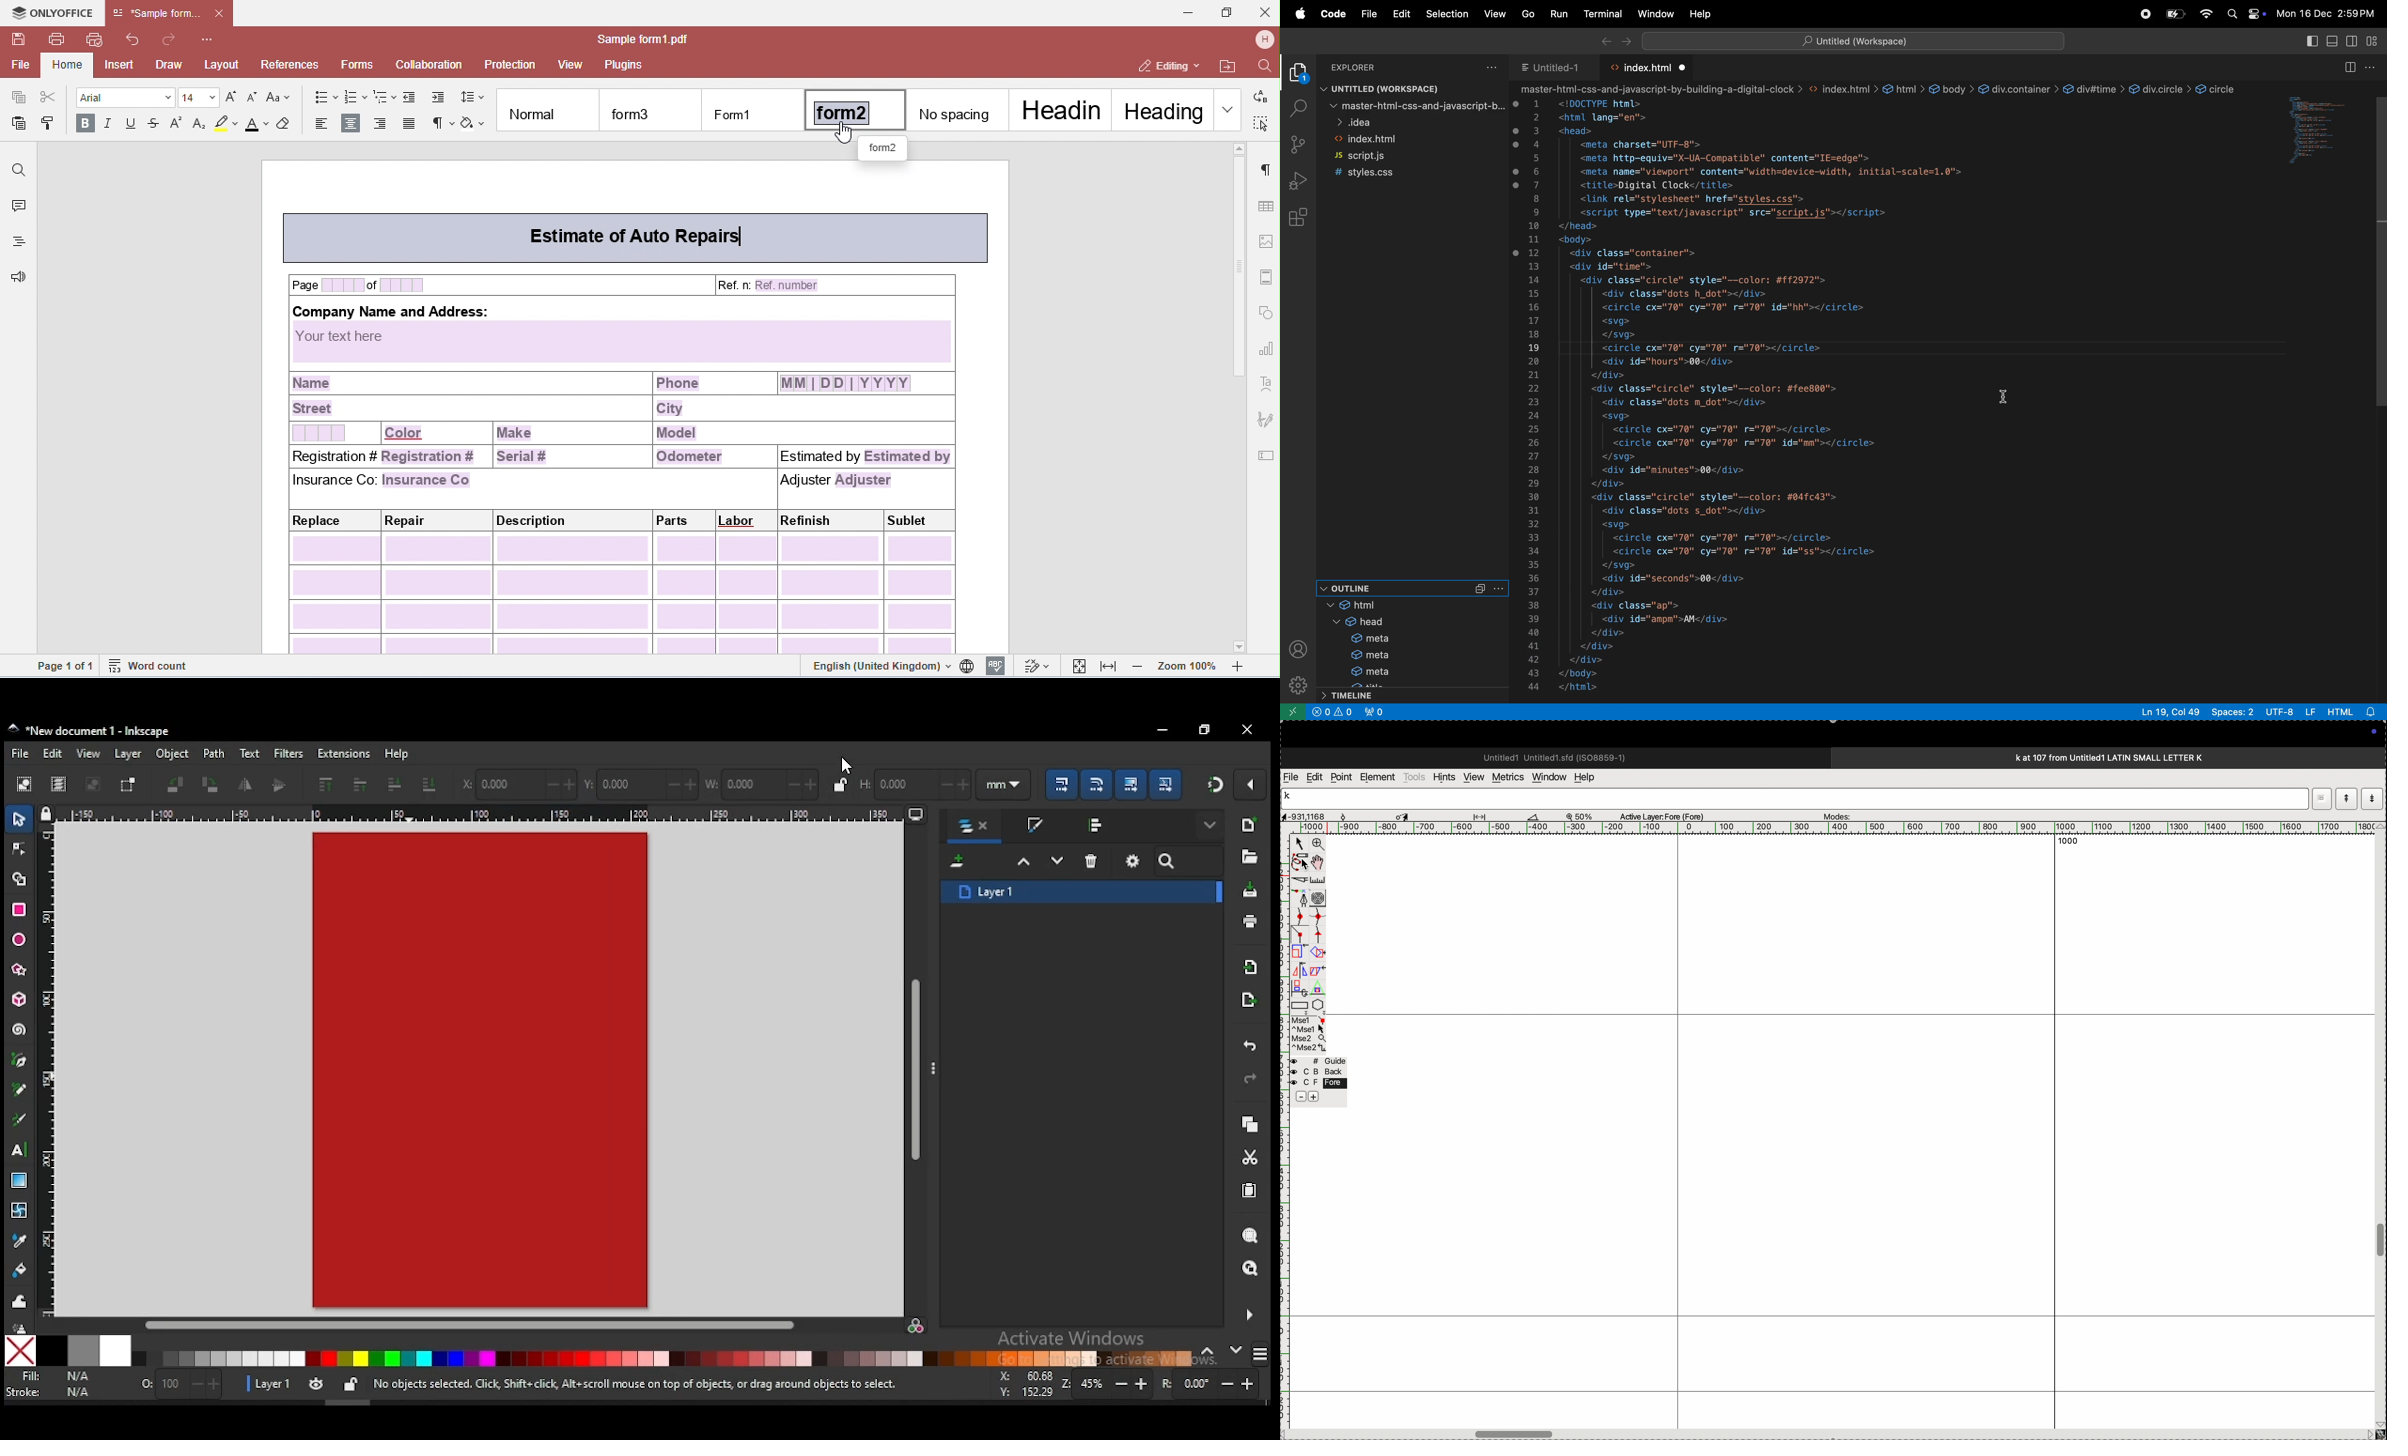 Image resolution: width=2408 pixels, height=1456 pixels. Describe the element at coordinates (2373, 798) in the screenshot. I see `mode down` at that location.